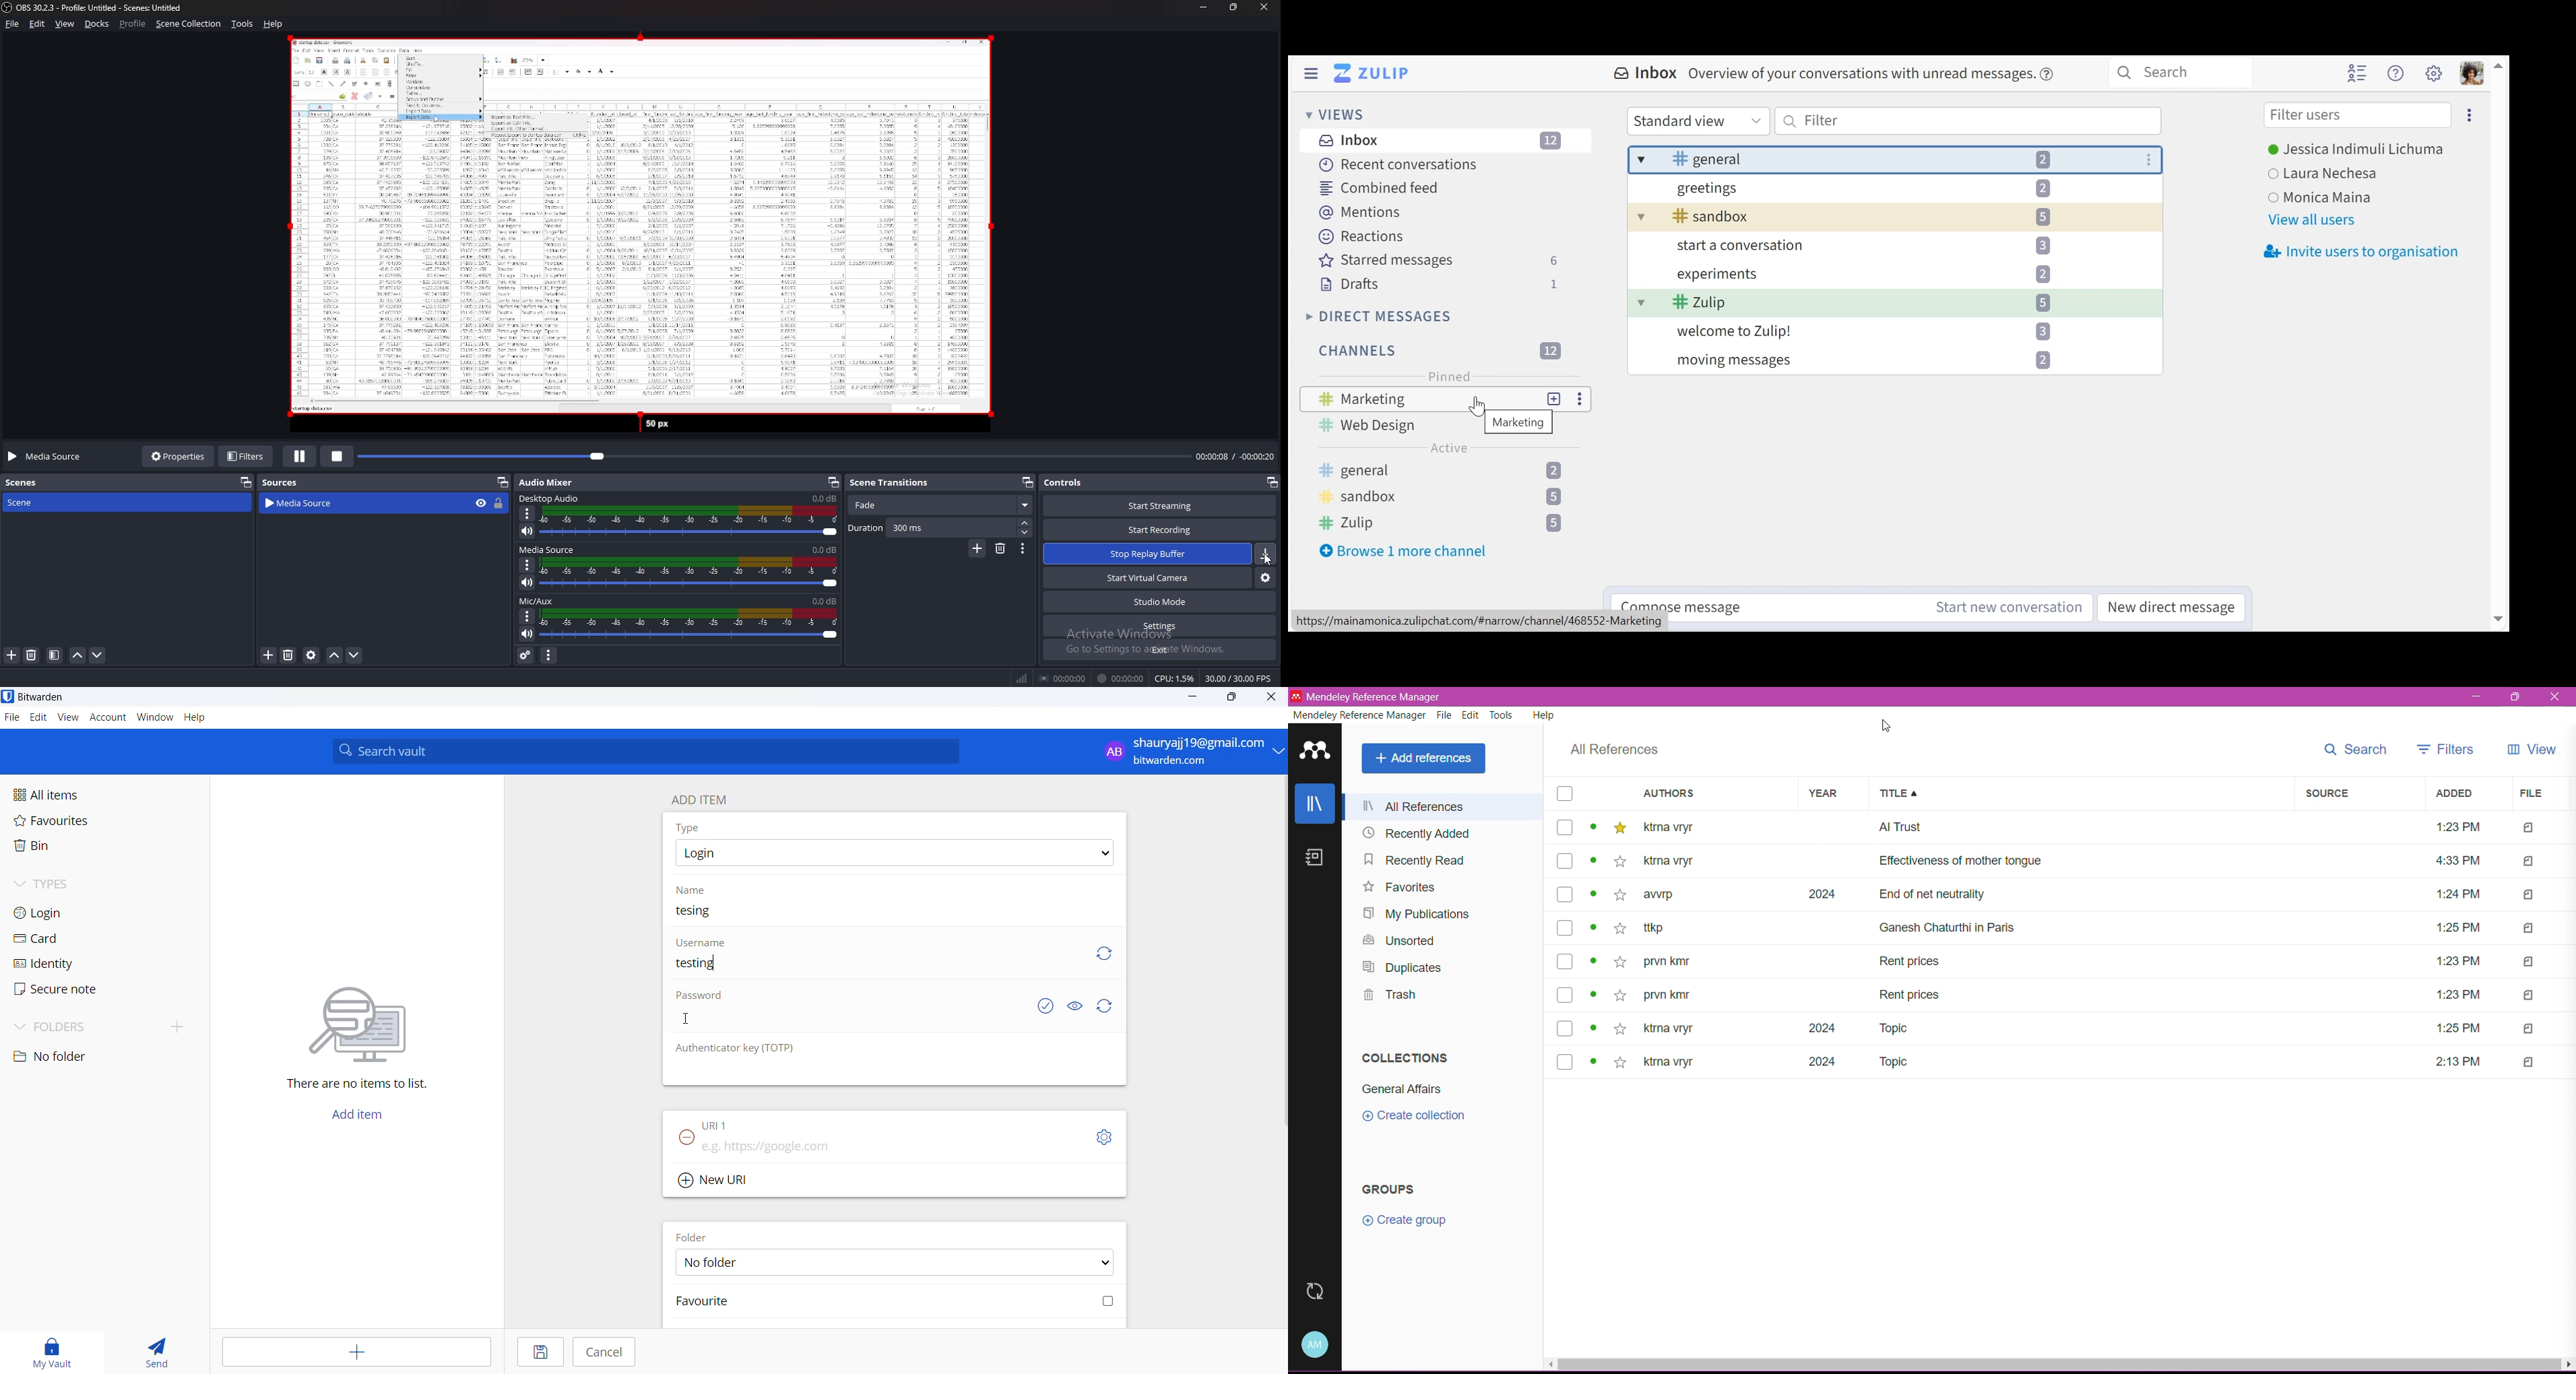 The width and height of the screenshot is (2576, 1400). Describe the element at coordinates (1373, 74) in the screenshot. I see `Go to Home View (inbox)` at that location.